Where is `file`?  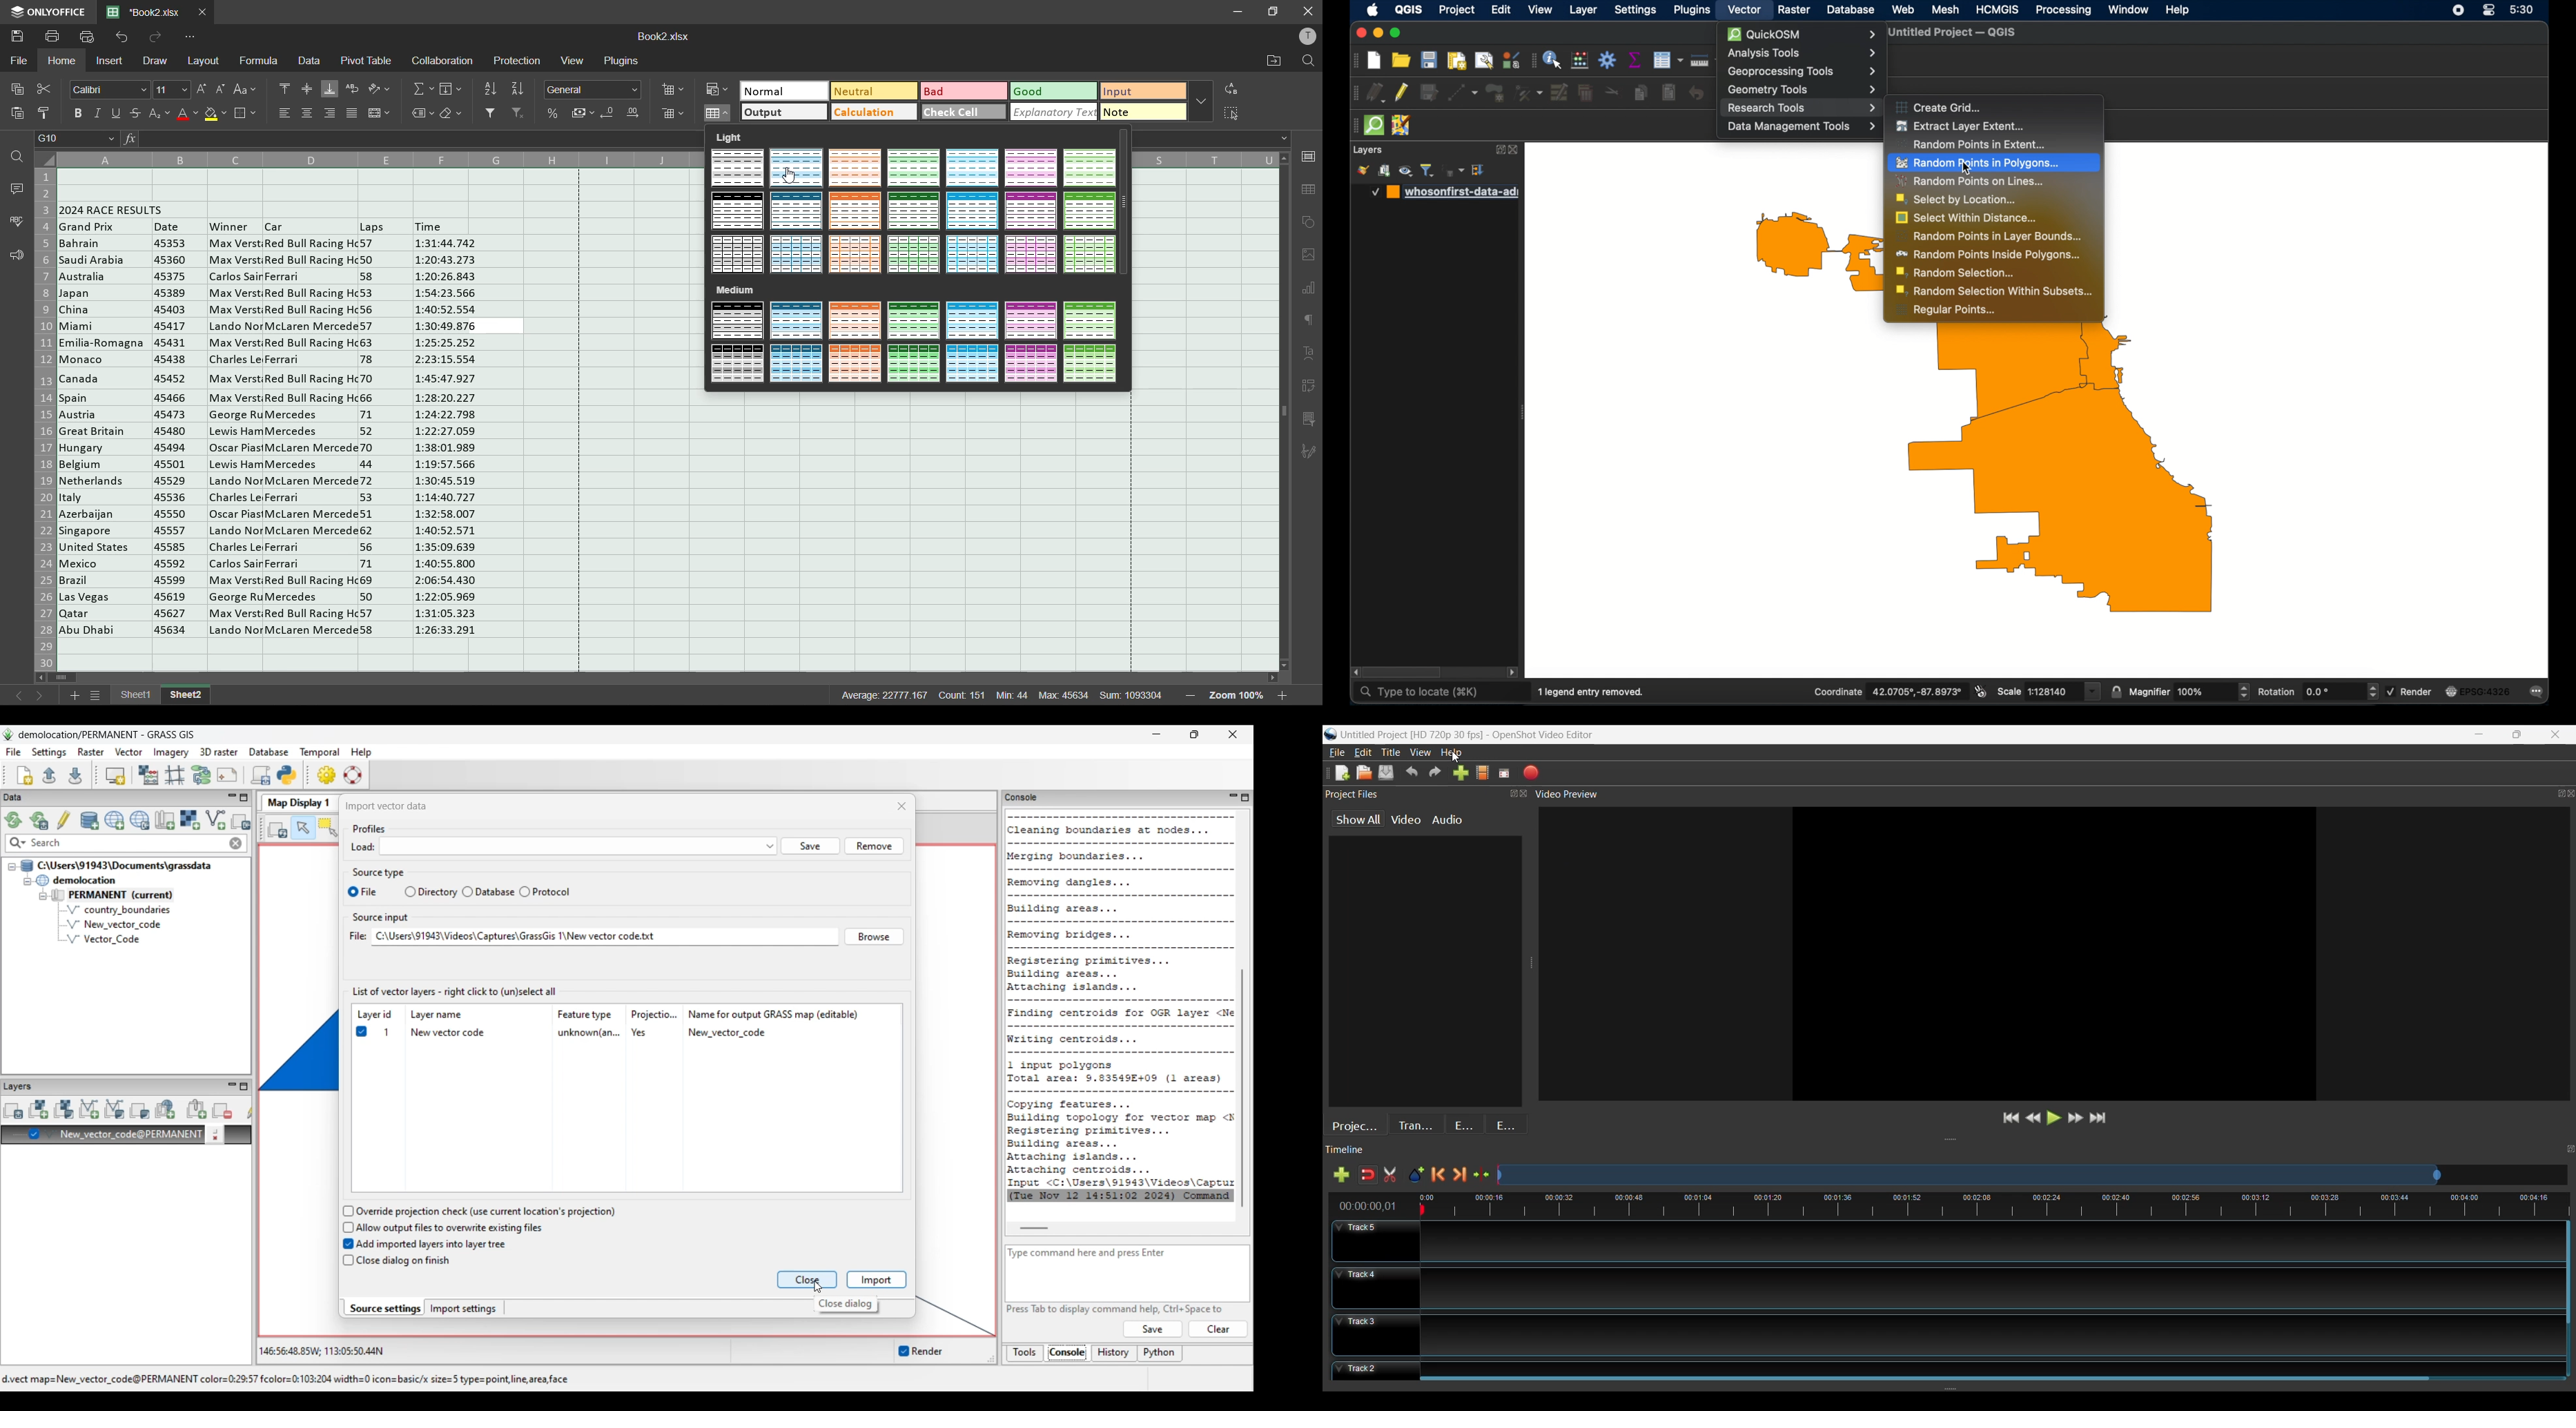 file is located at coordinates (20, 59).